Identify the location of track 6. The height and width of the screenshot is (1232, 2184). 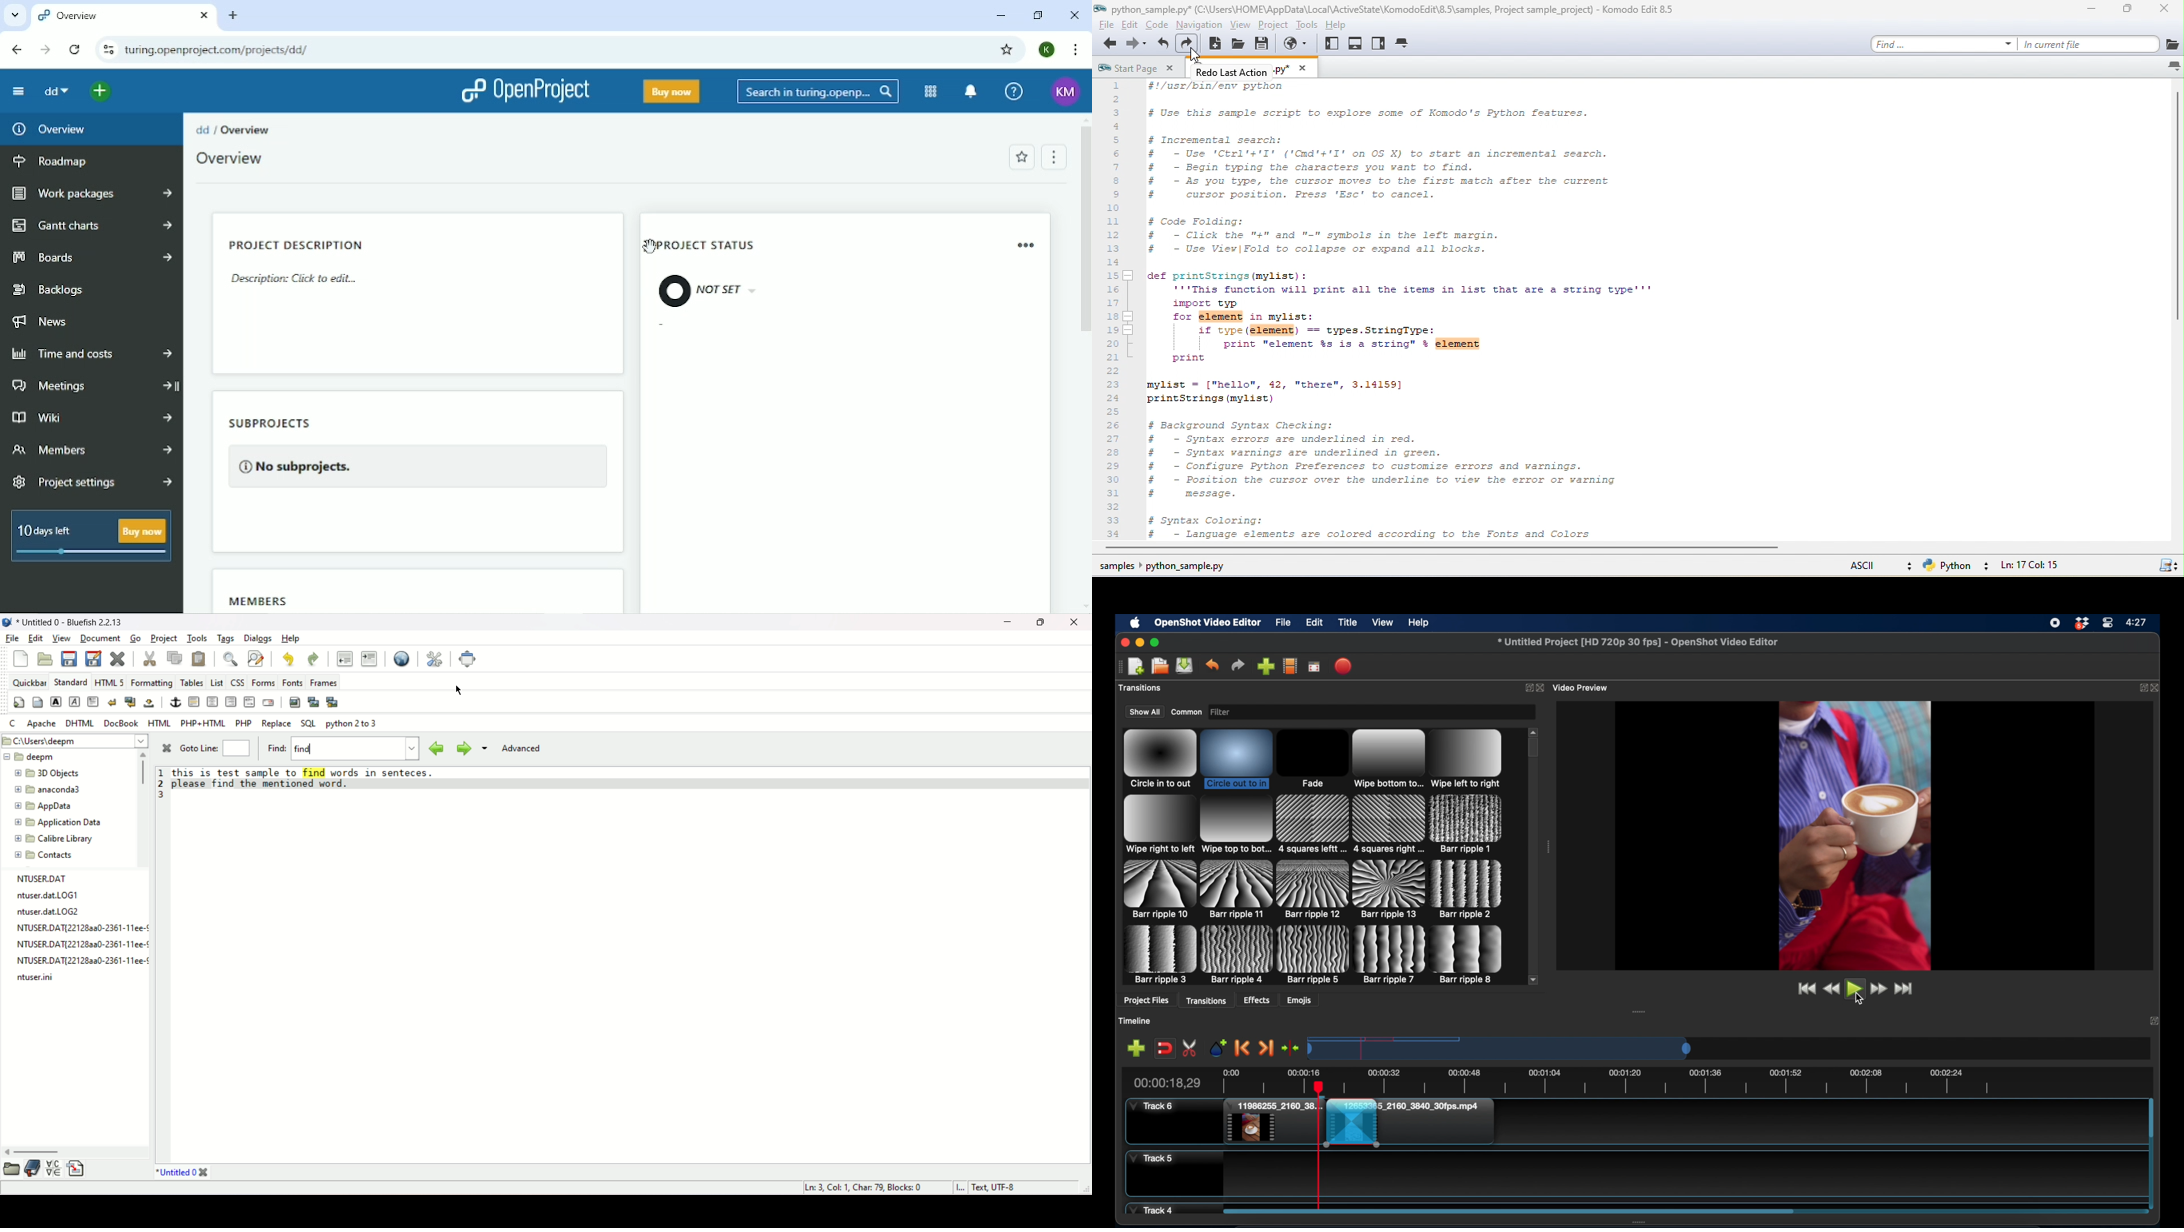
(1152, 1106).